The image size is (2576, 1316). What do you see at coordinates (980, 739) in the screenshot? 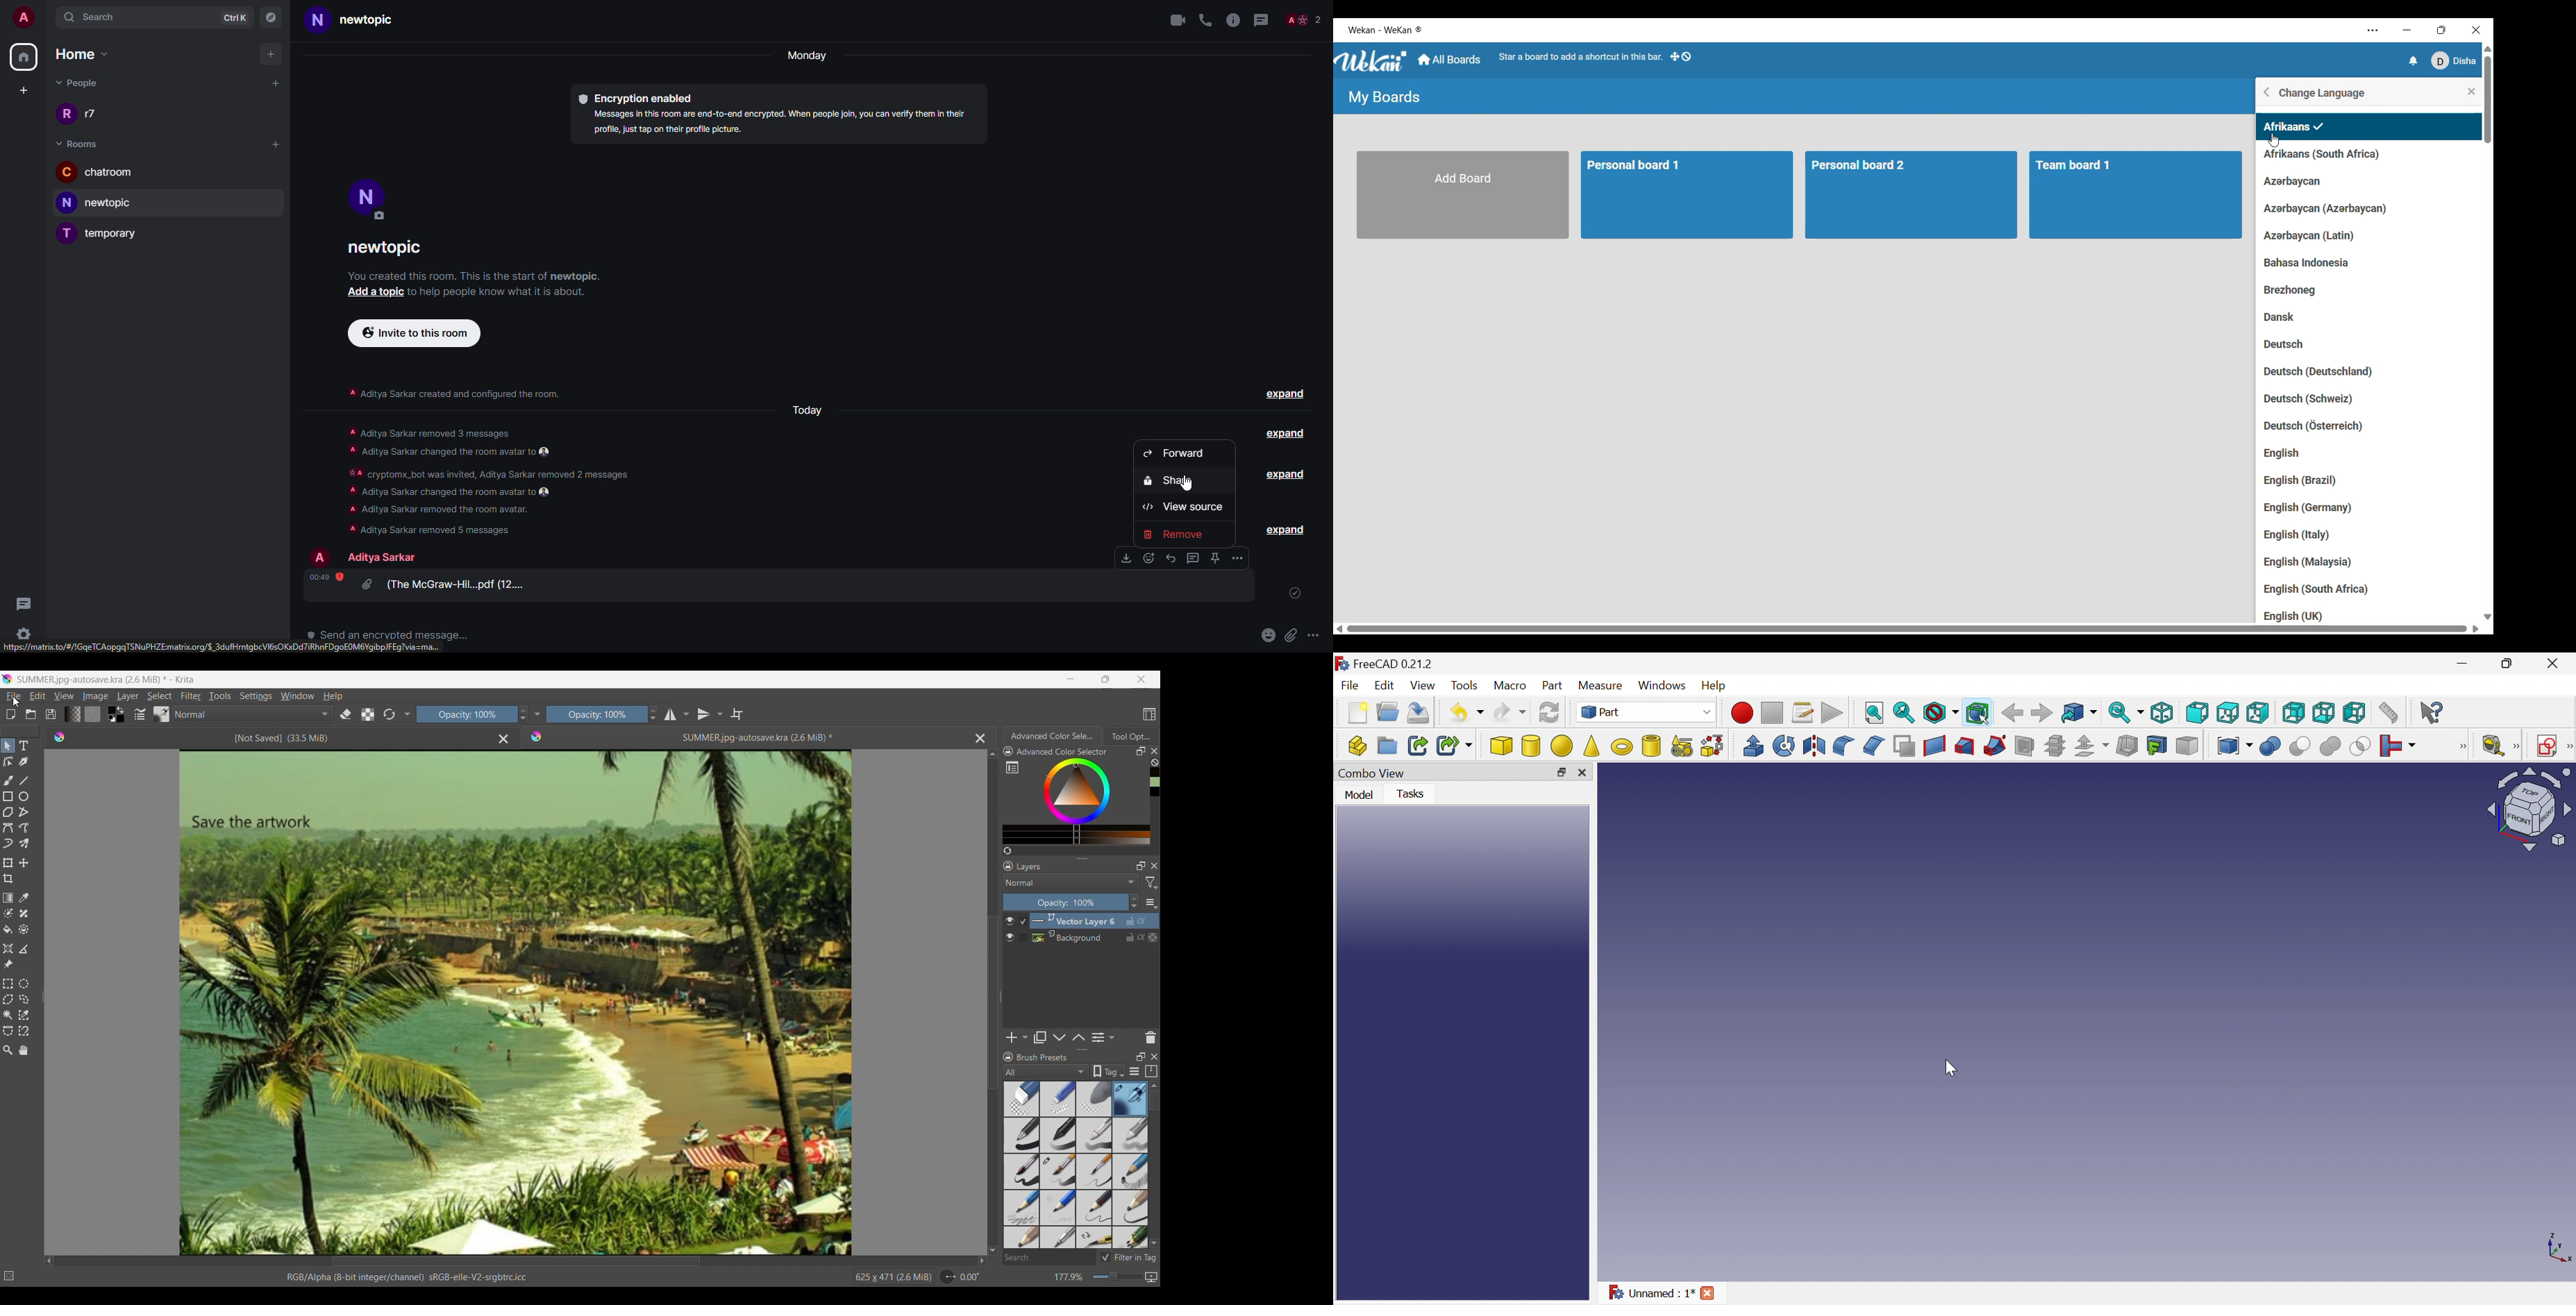
I see `Close current image space` at bounding box center [980, 739].